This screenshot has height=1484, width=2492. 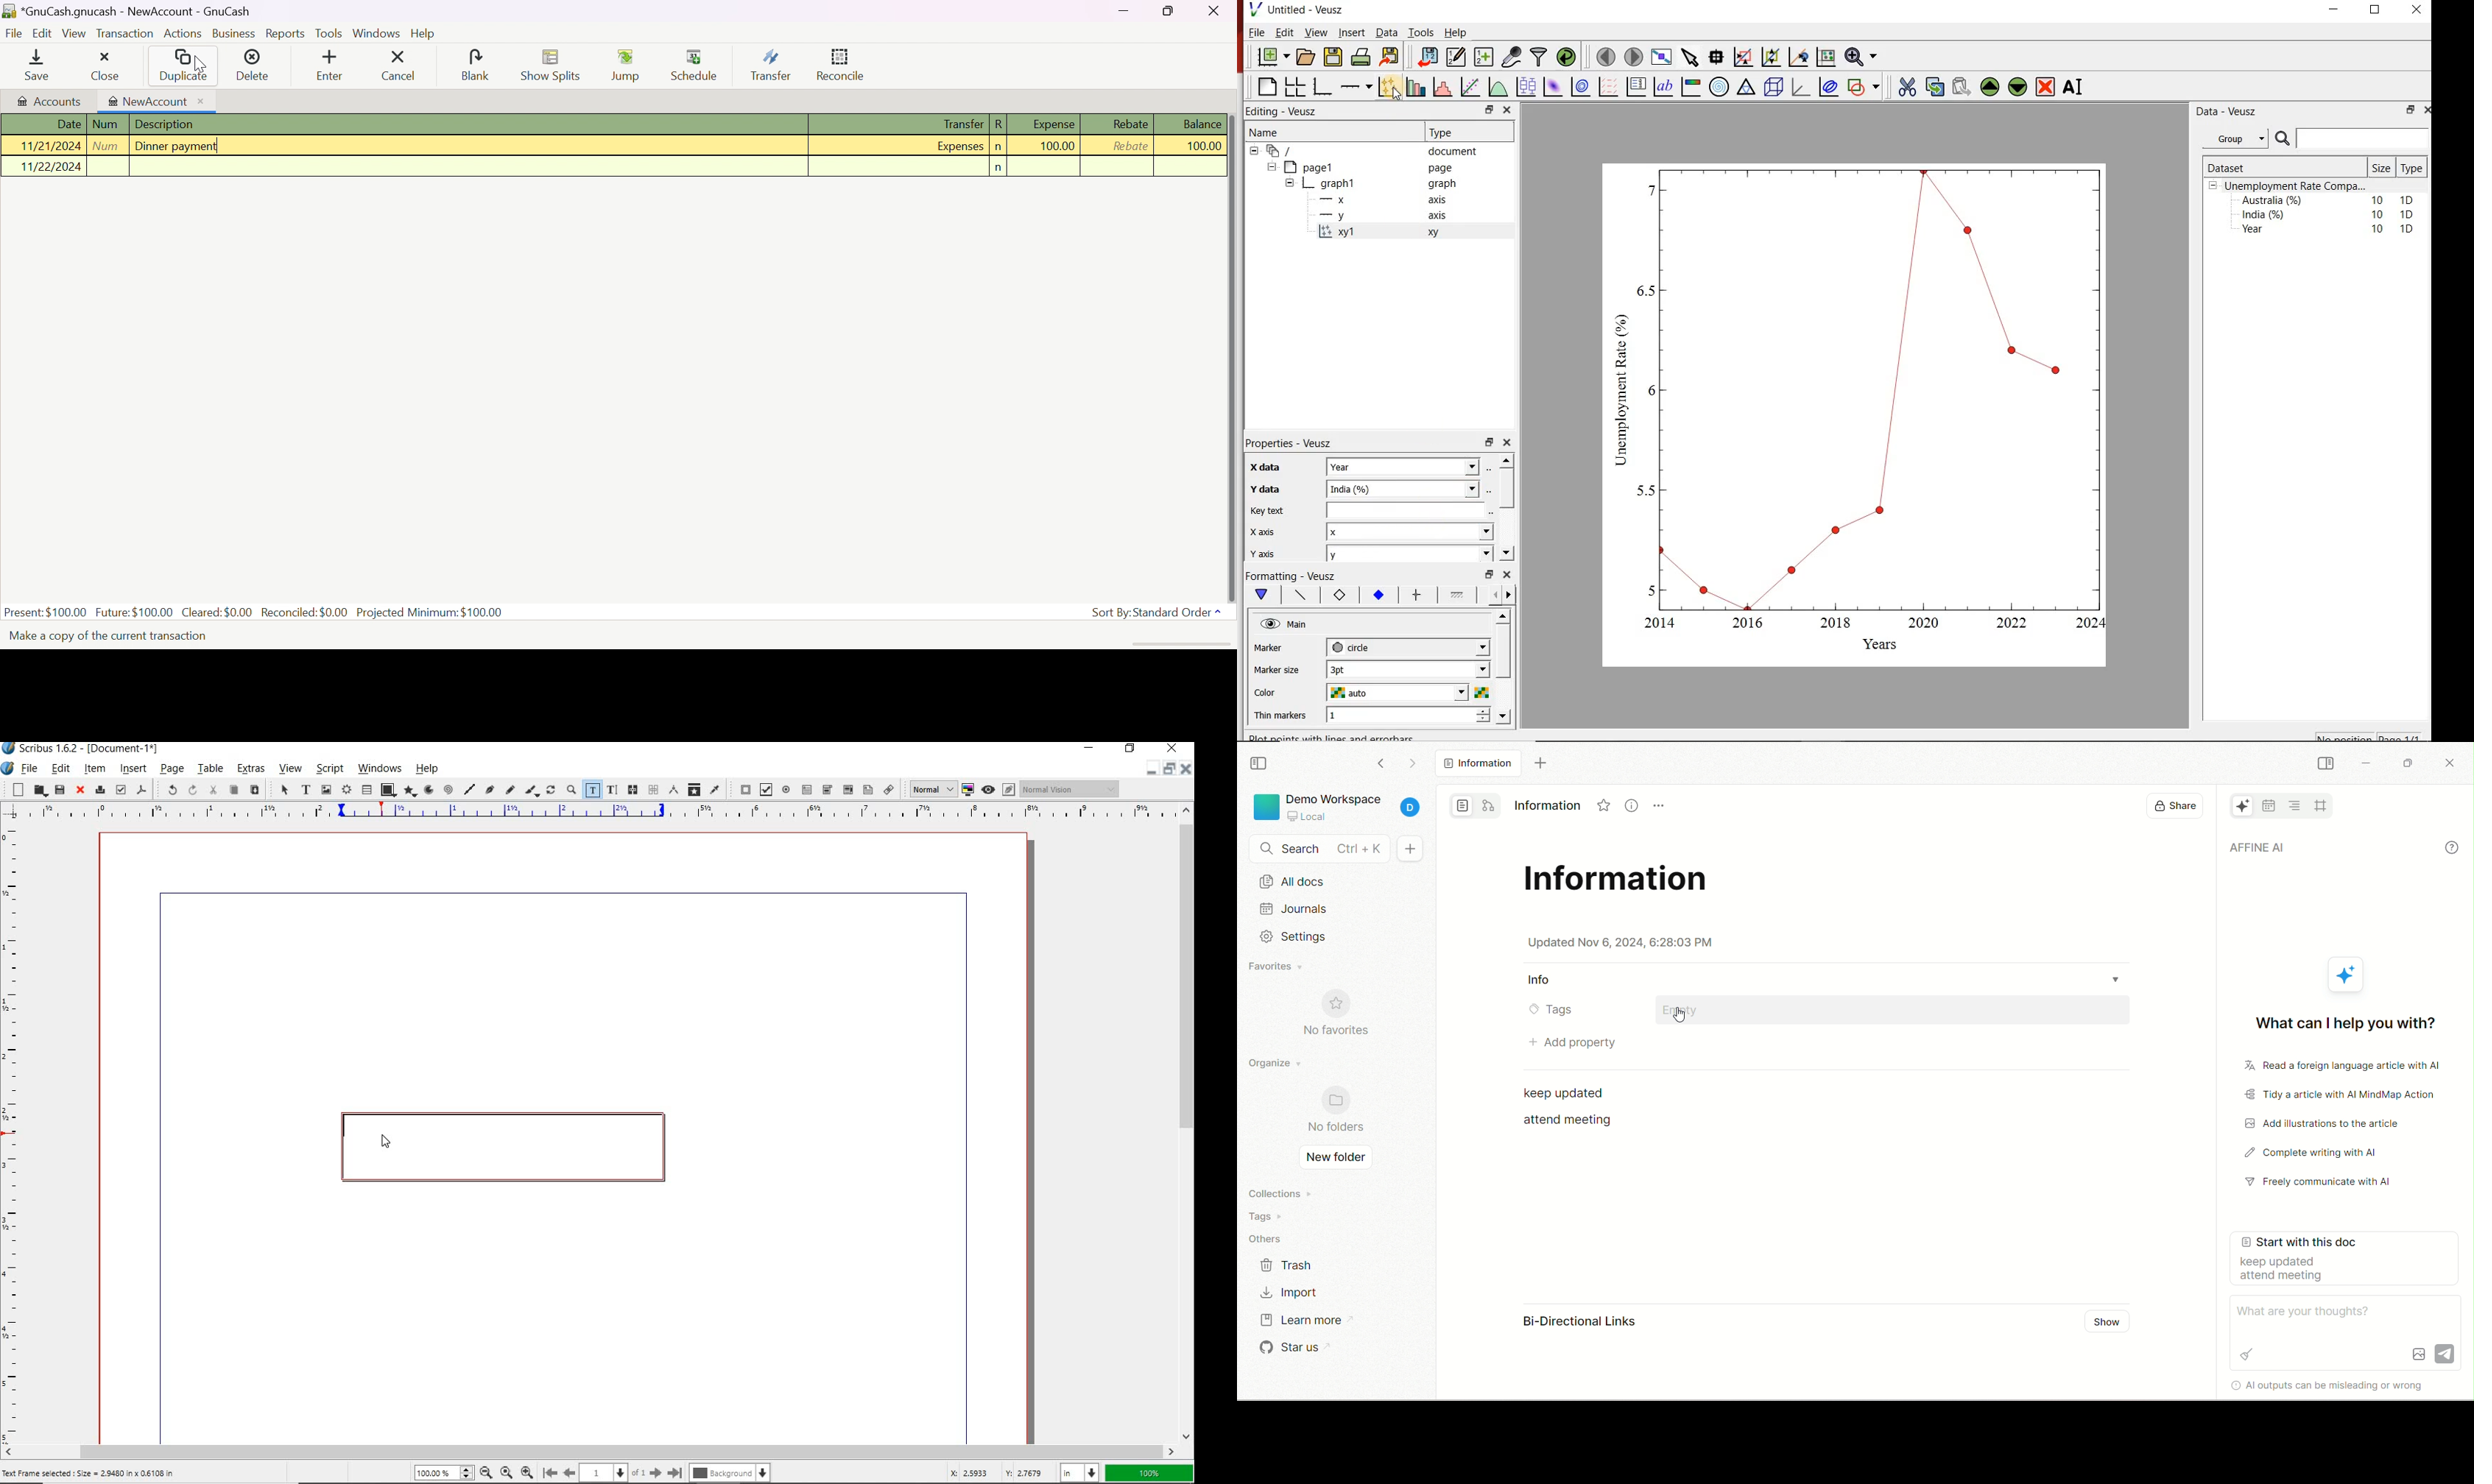 I want to click on zoom in or zoom out, so click(x=571, y=791).